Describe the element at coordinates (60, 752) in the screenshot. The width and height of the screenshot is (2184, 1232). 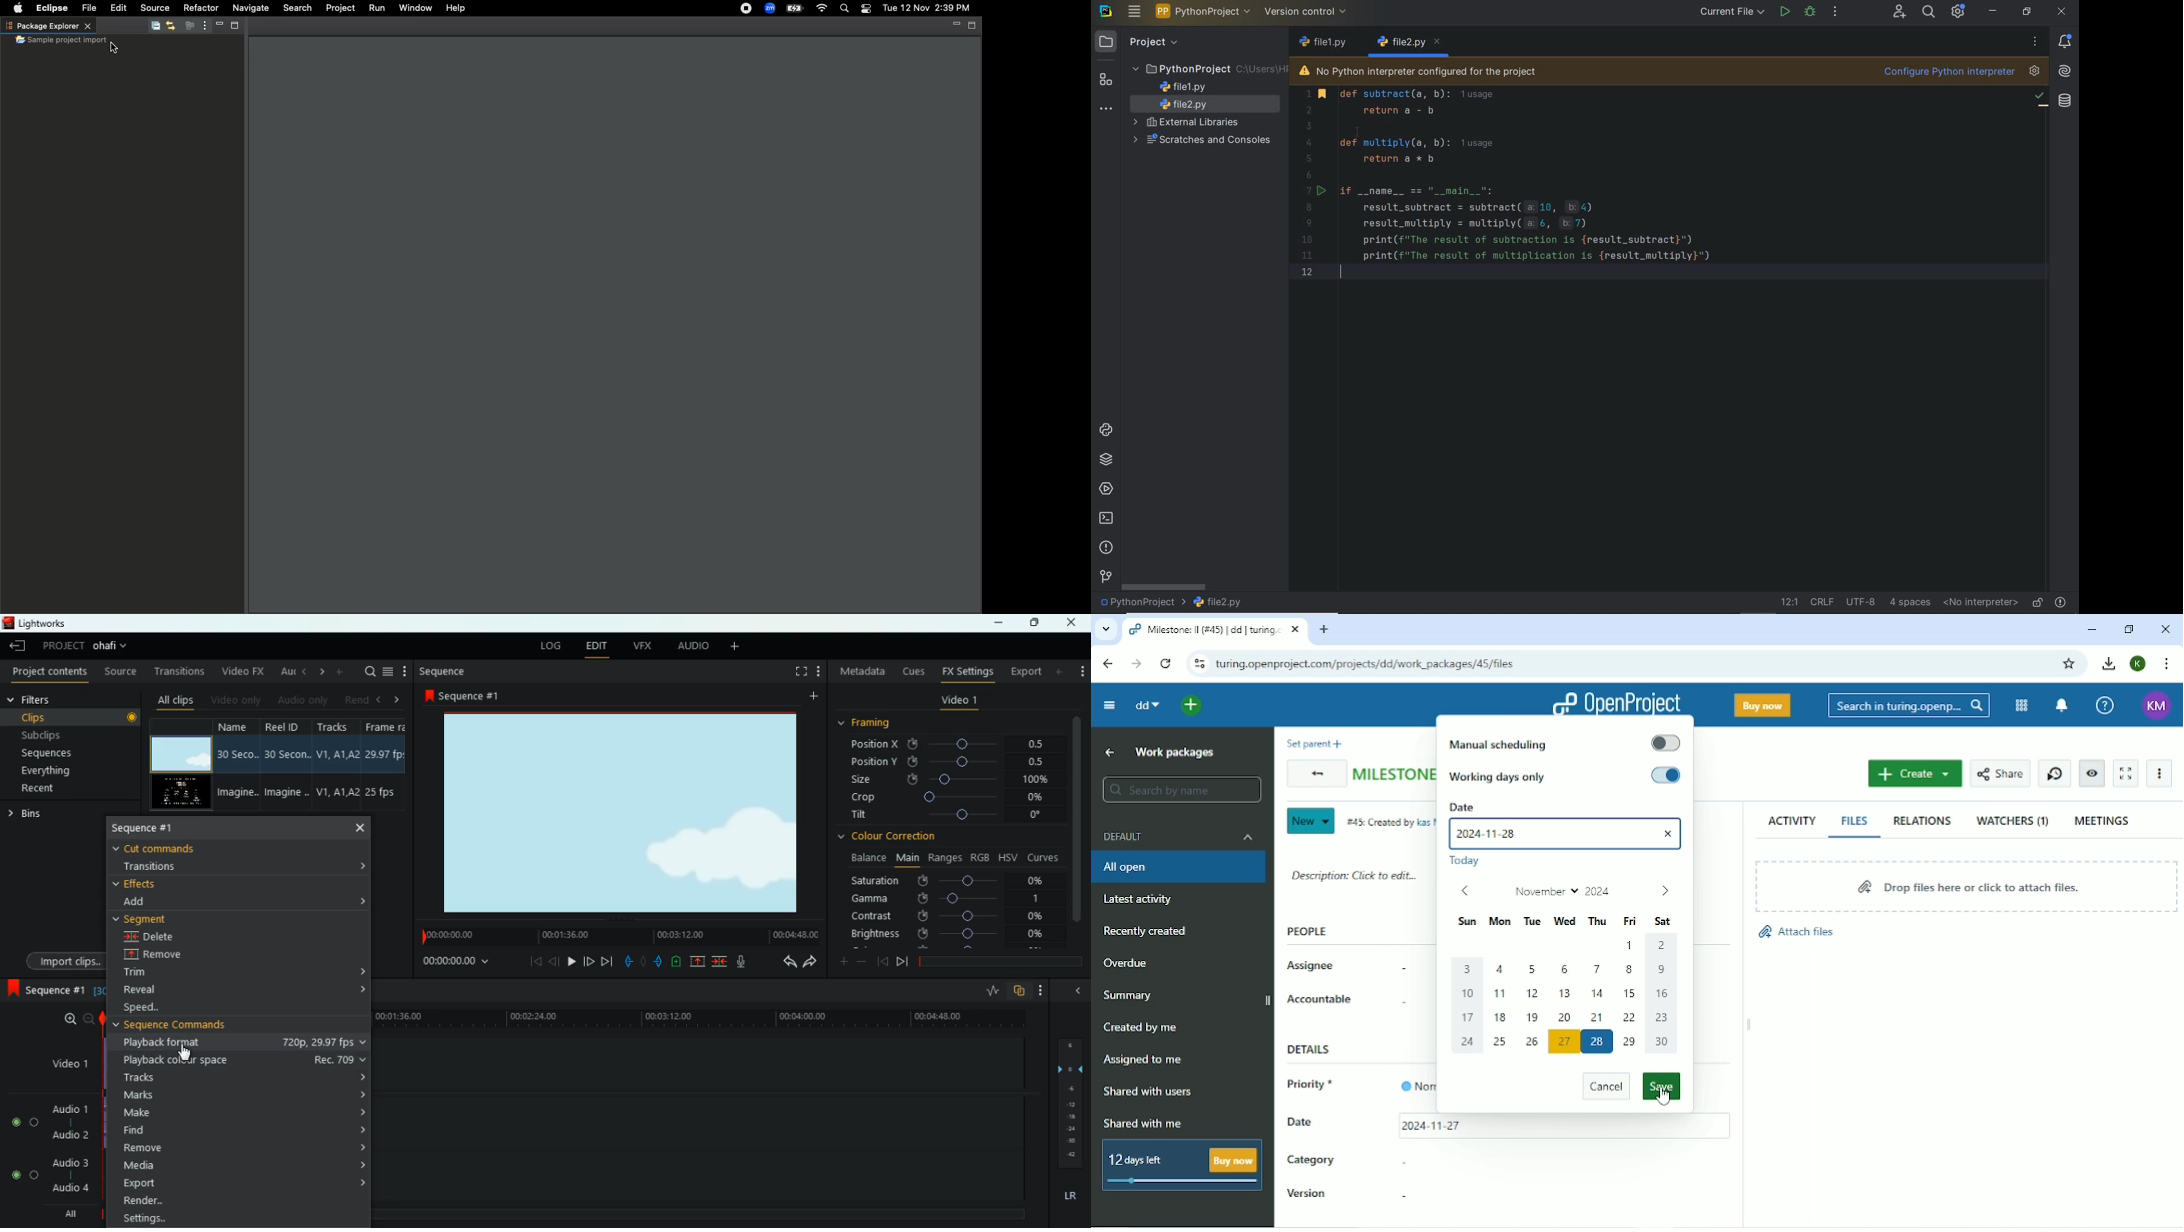
I see `sequences` at that location.